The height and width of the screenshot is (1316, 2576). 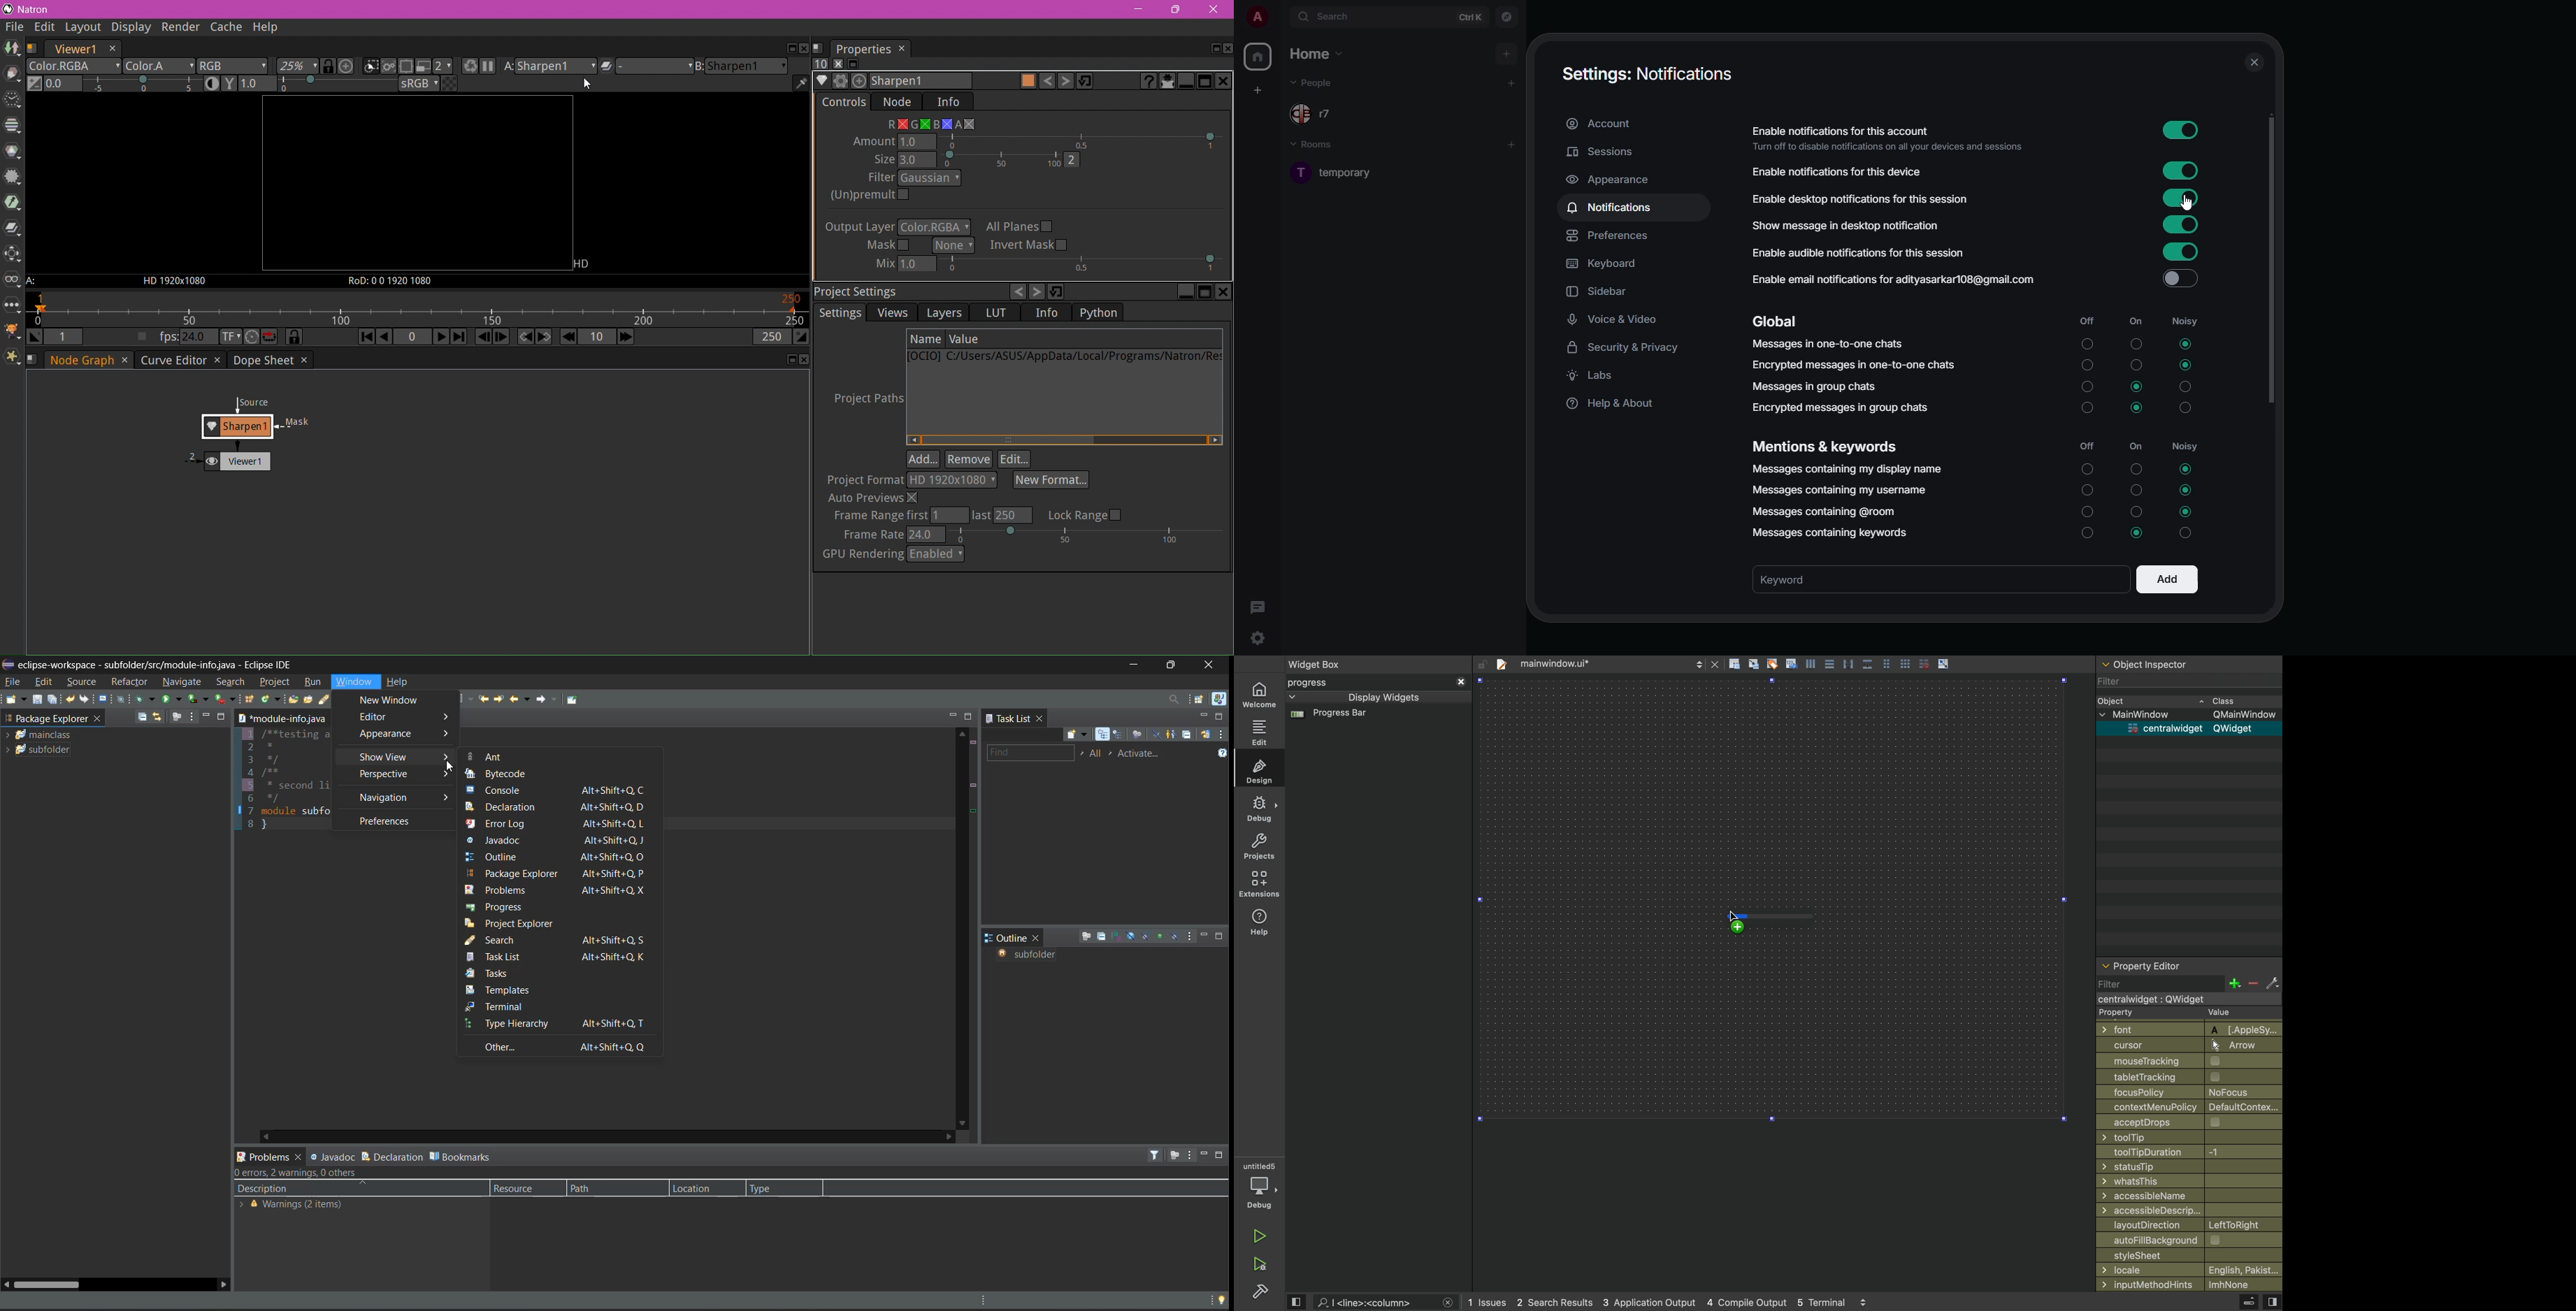 I want to click on global, so click(x=1776, y=320).